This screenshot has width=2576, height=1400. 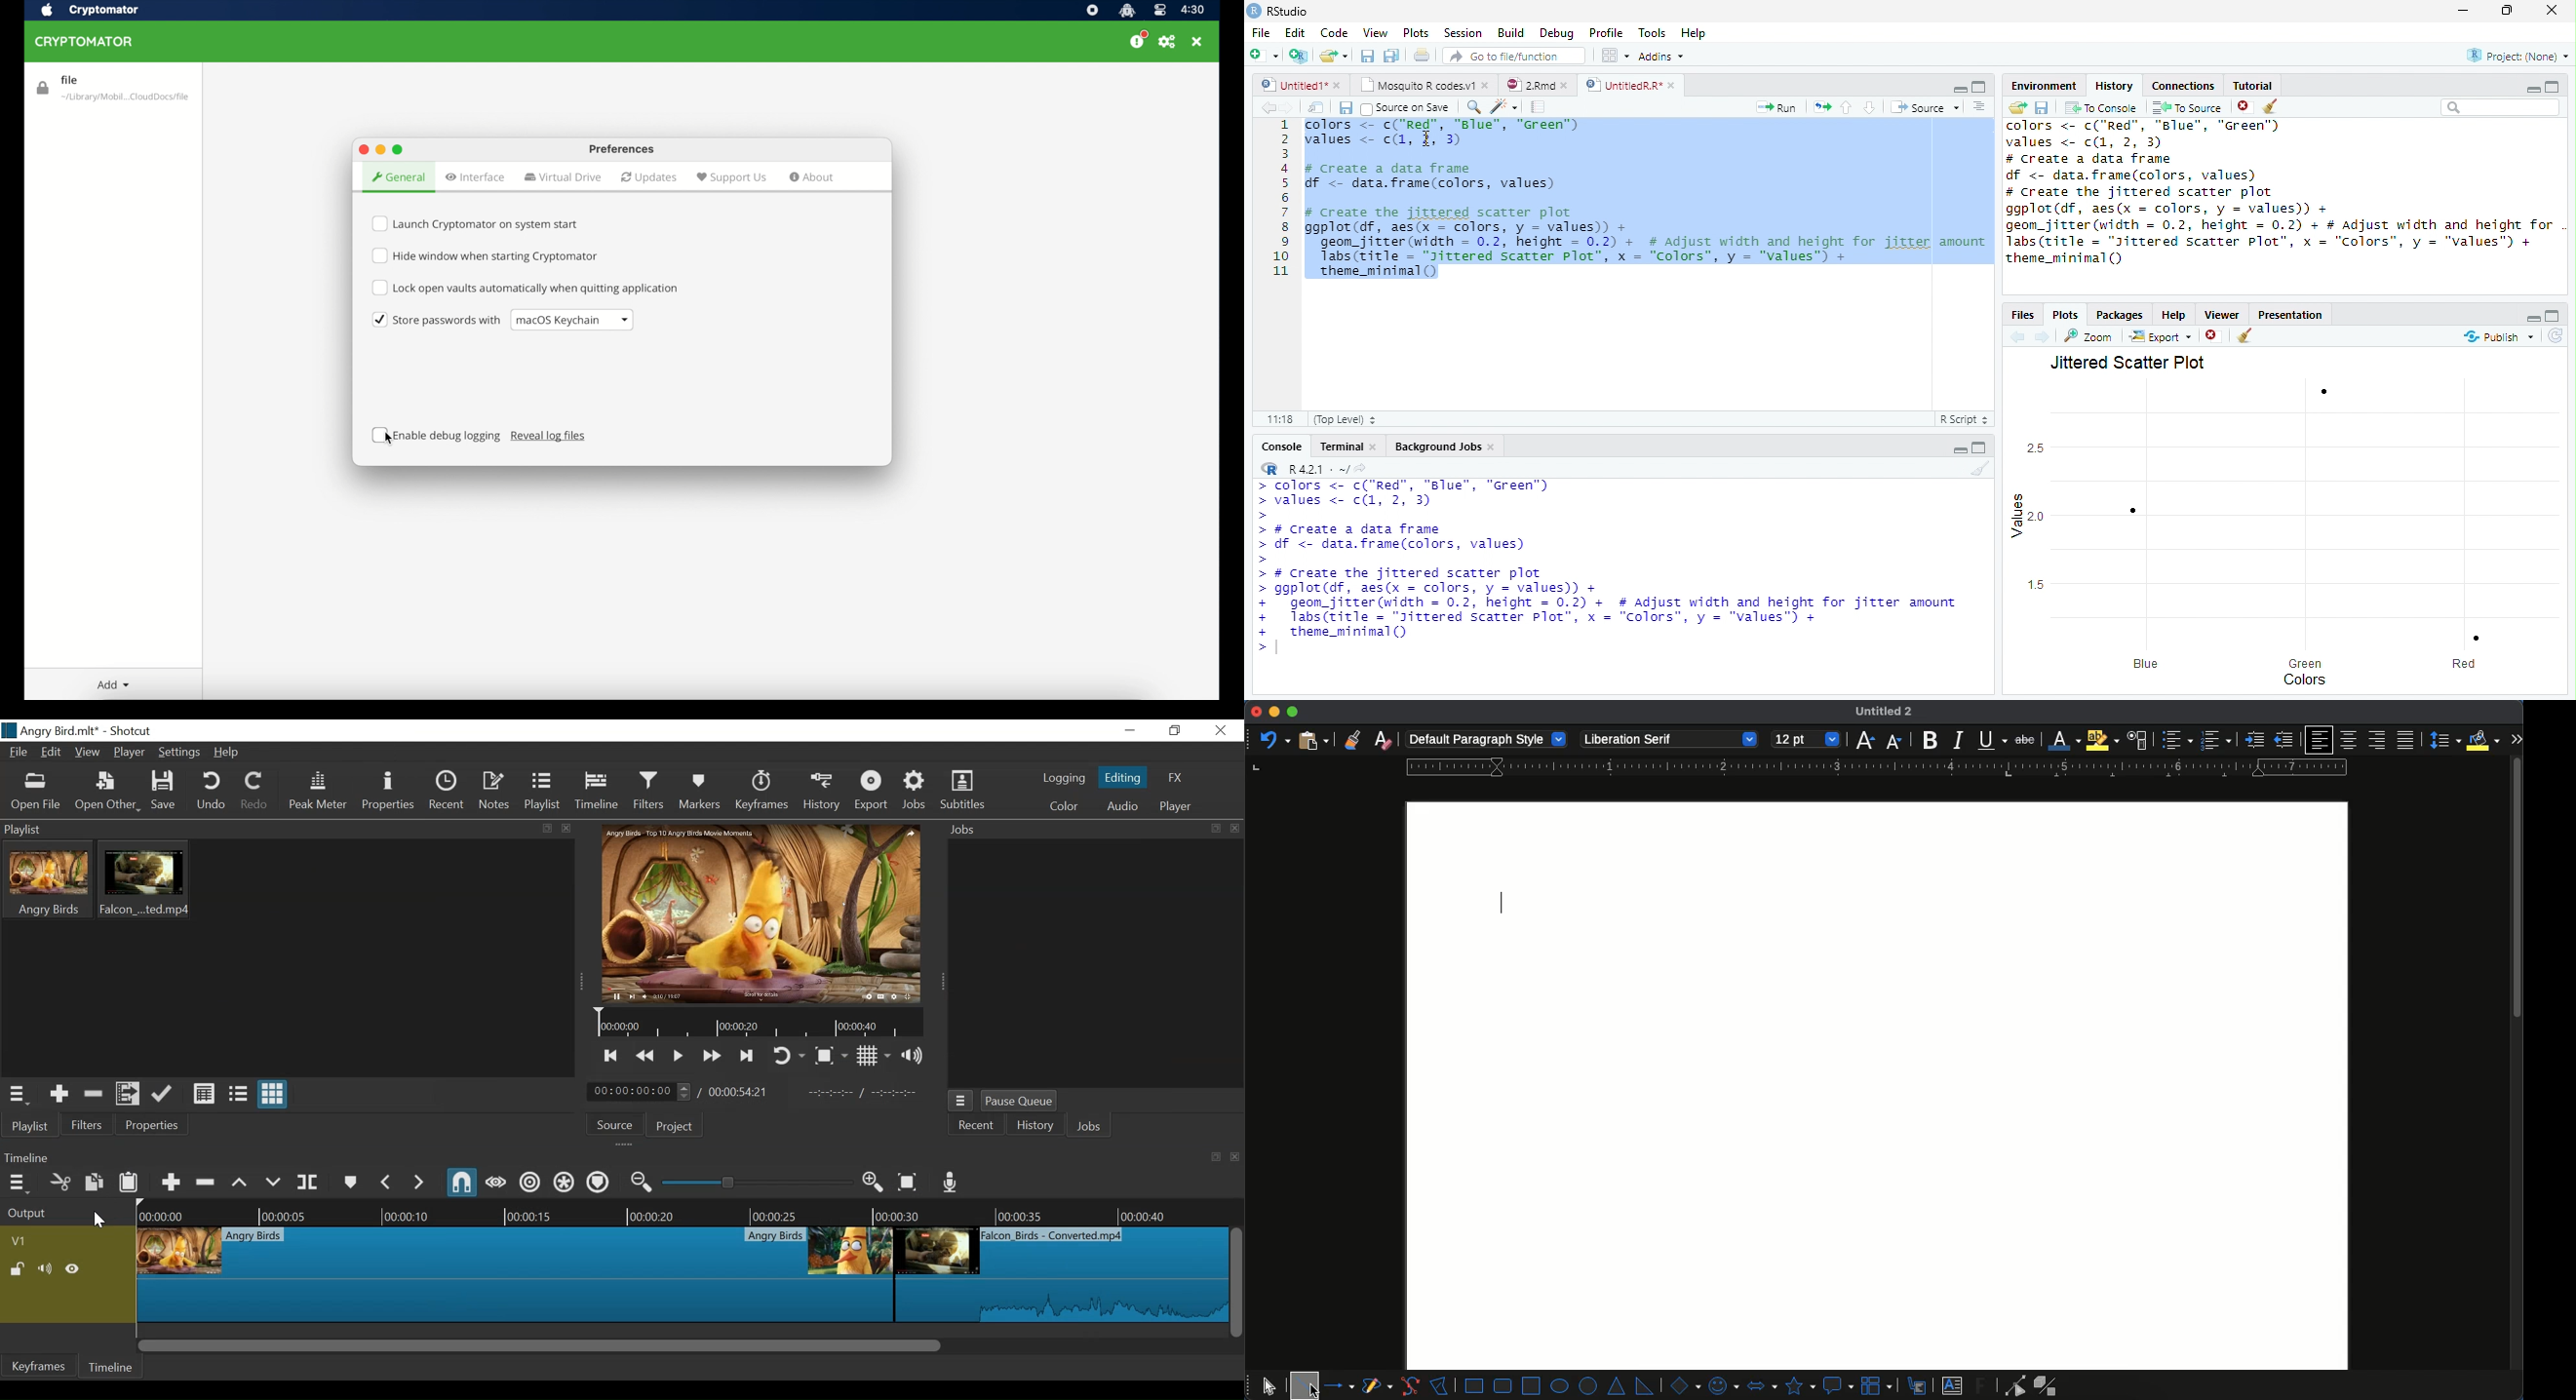 What do you see at coordinates (2502, 107) in the screenshot?
I see `Search bar` at bounding box center [2502, 107].